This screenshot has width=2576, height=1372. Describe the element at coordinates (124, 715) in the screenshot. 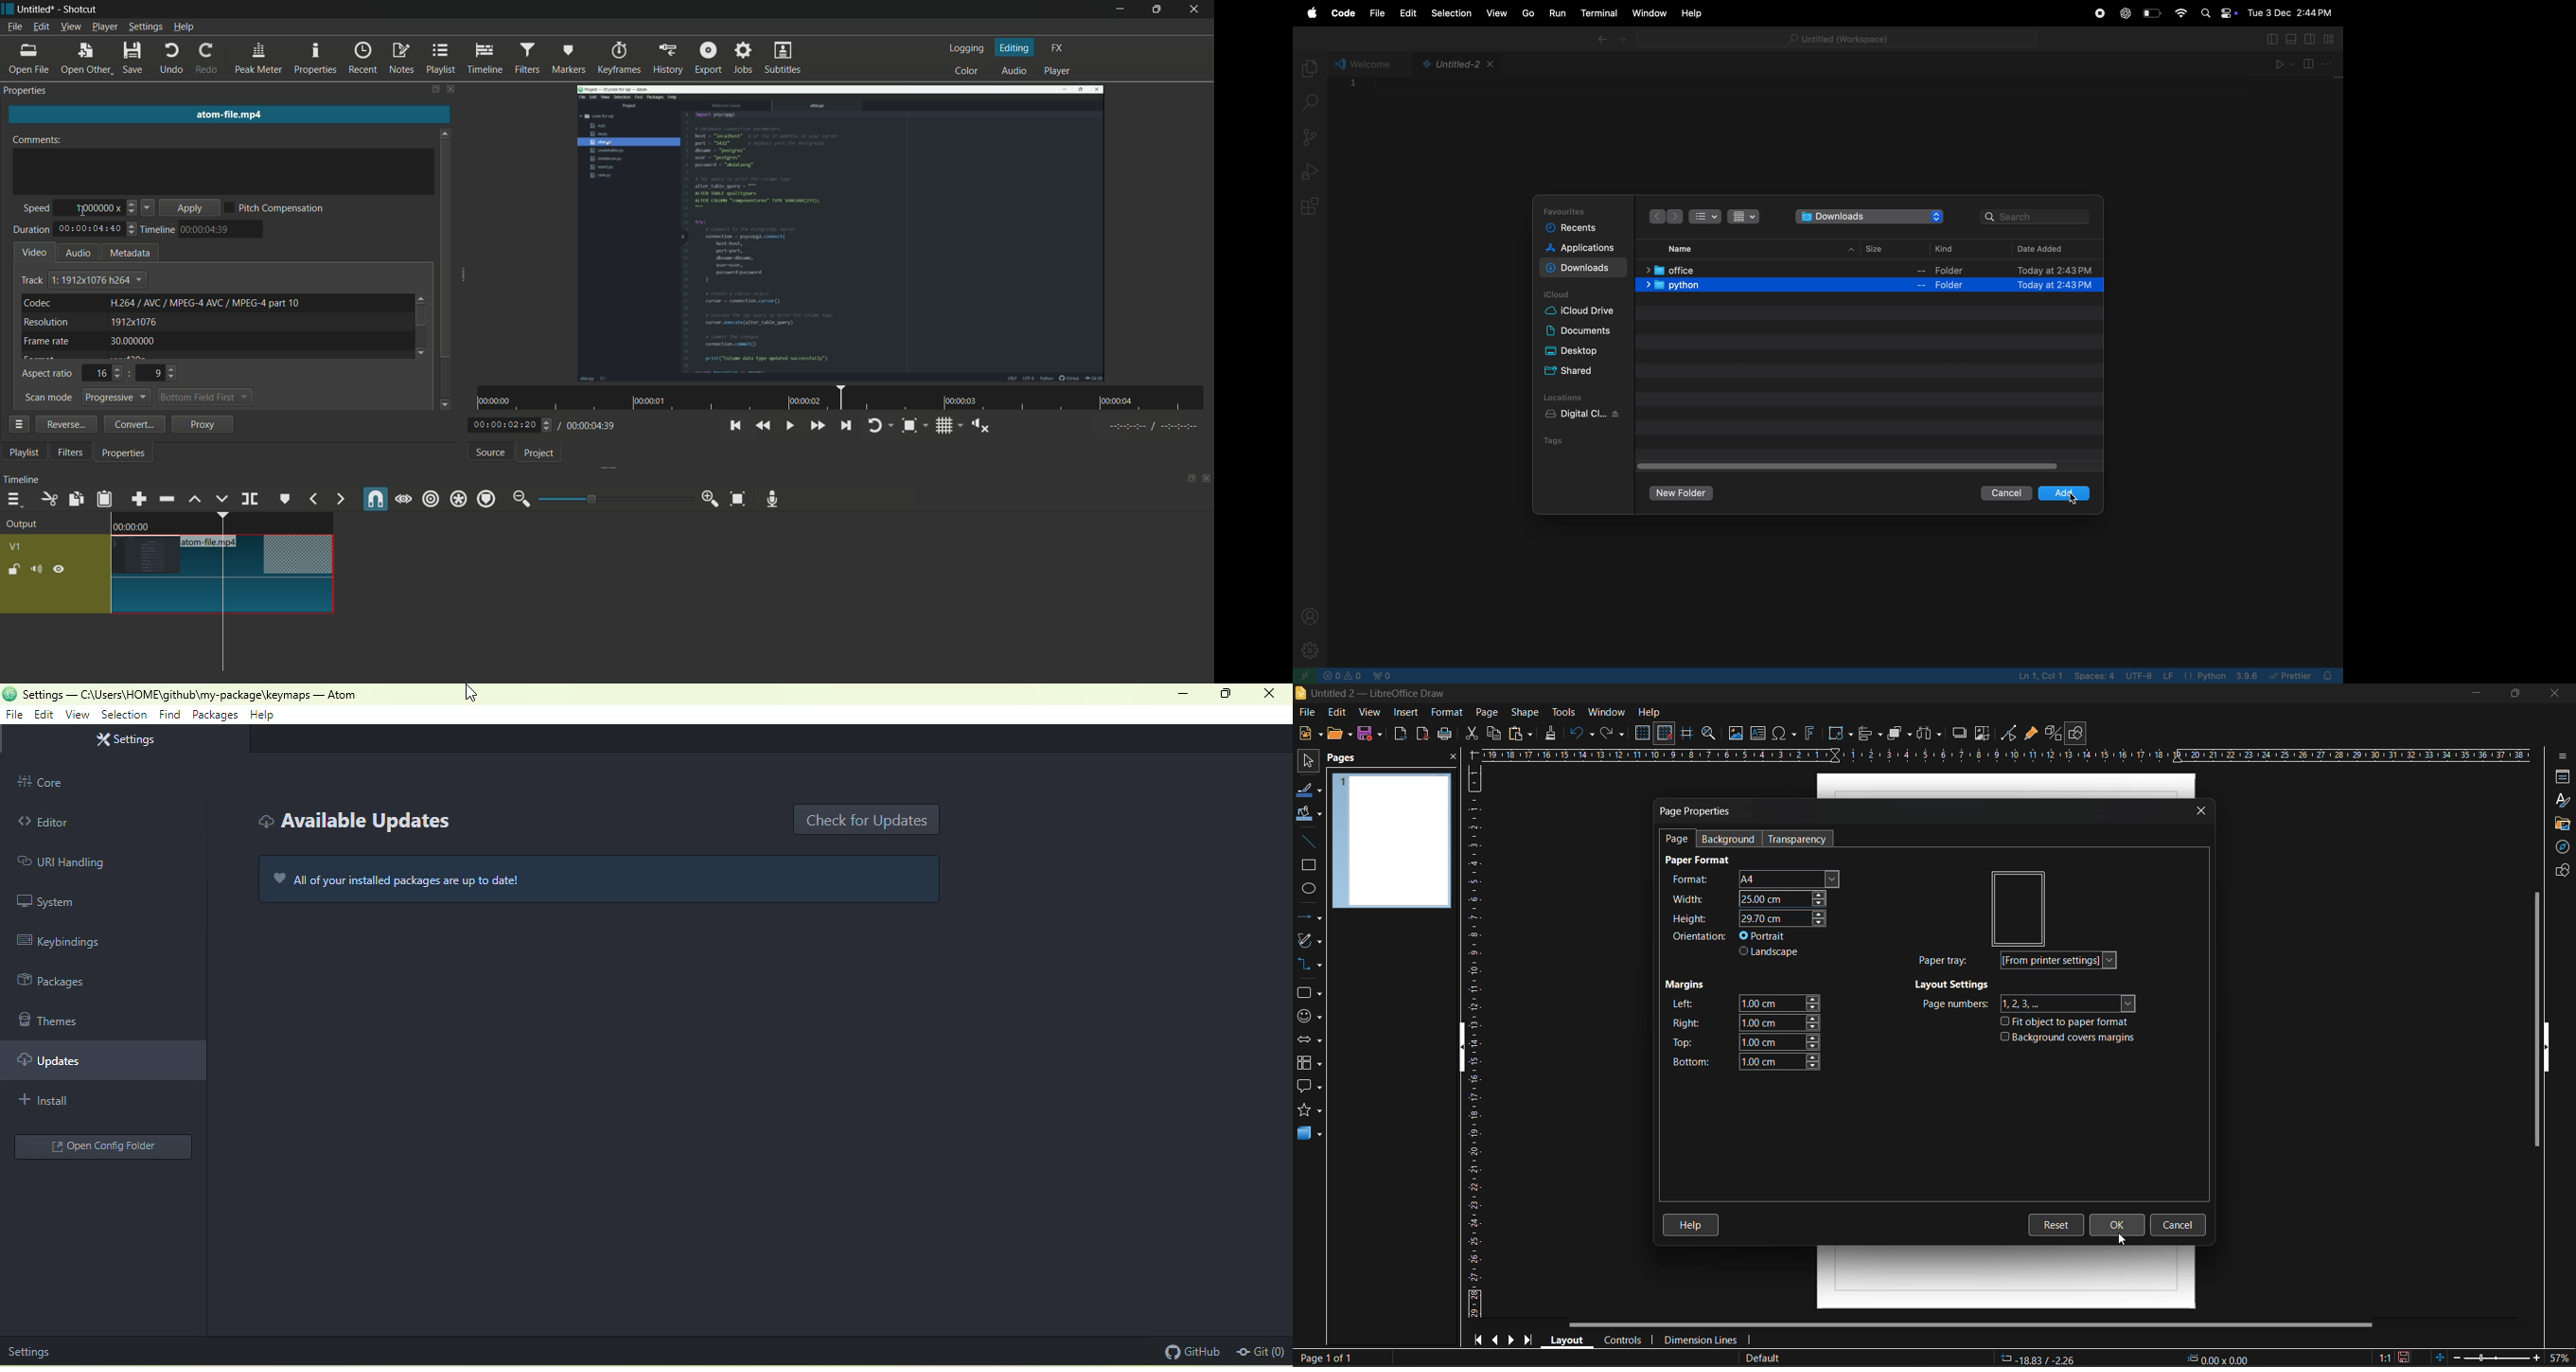

I see `selection` at that location.